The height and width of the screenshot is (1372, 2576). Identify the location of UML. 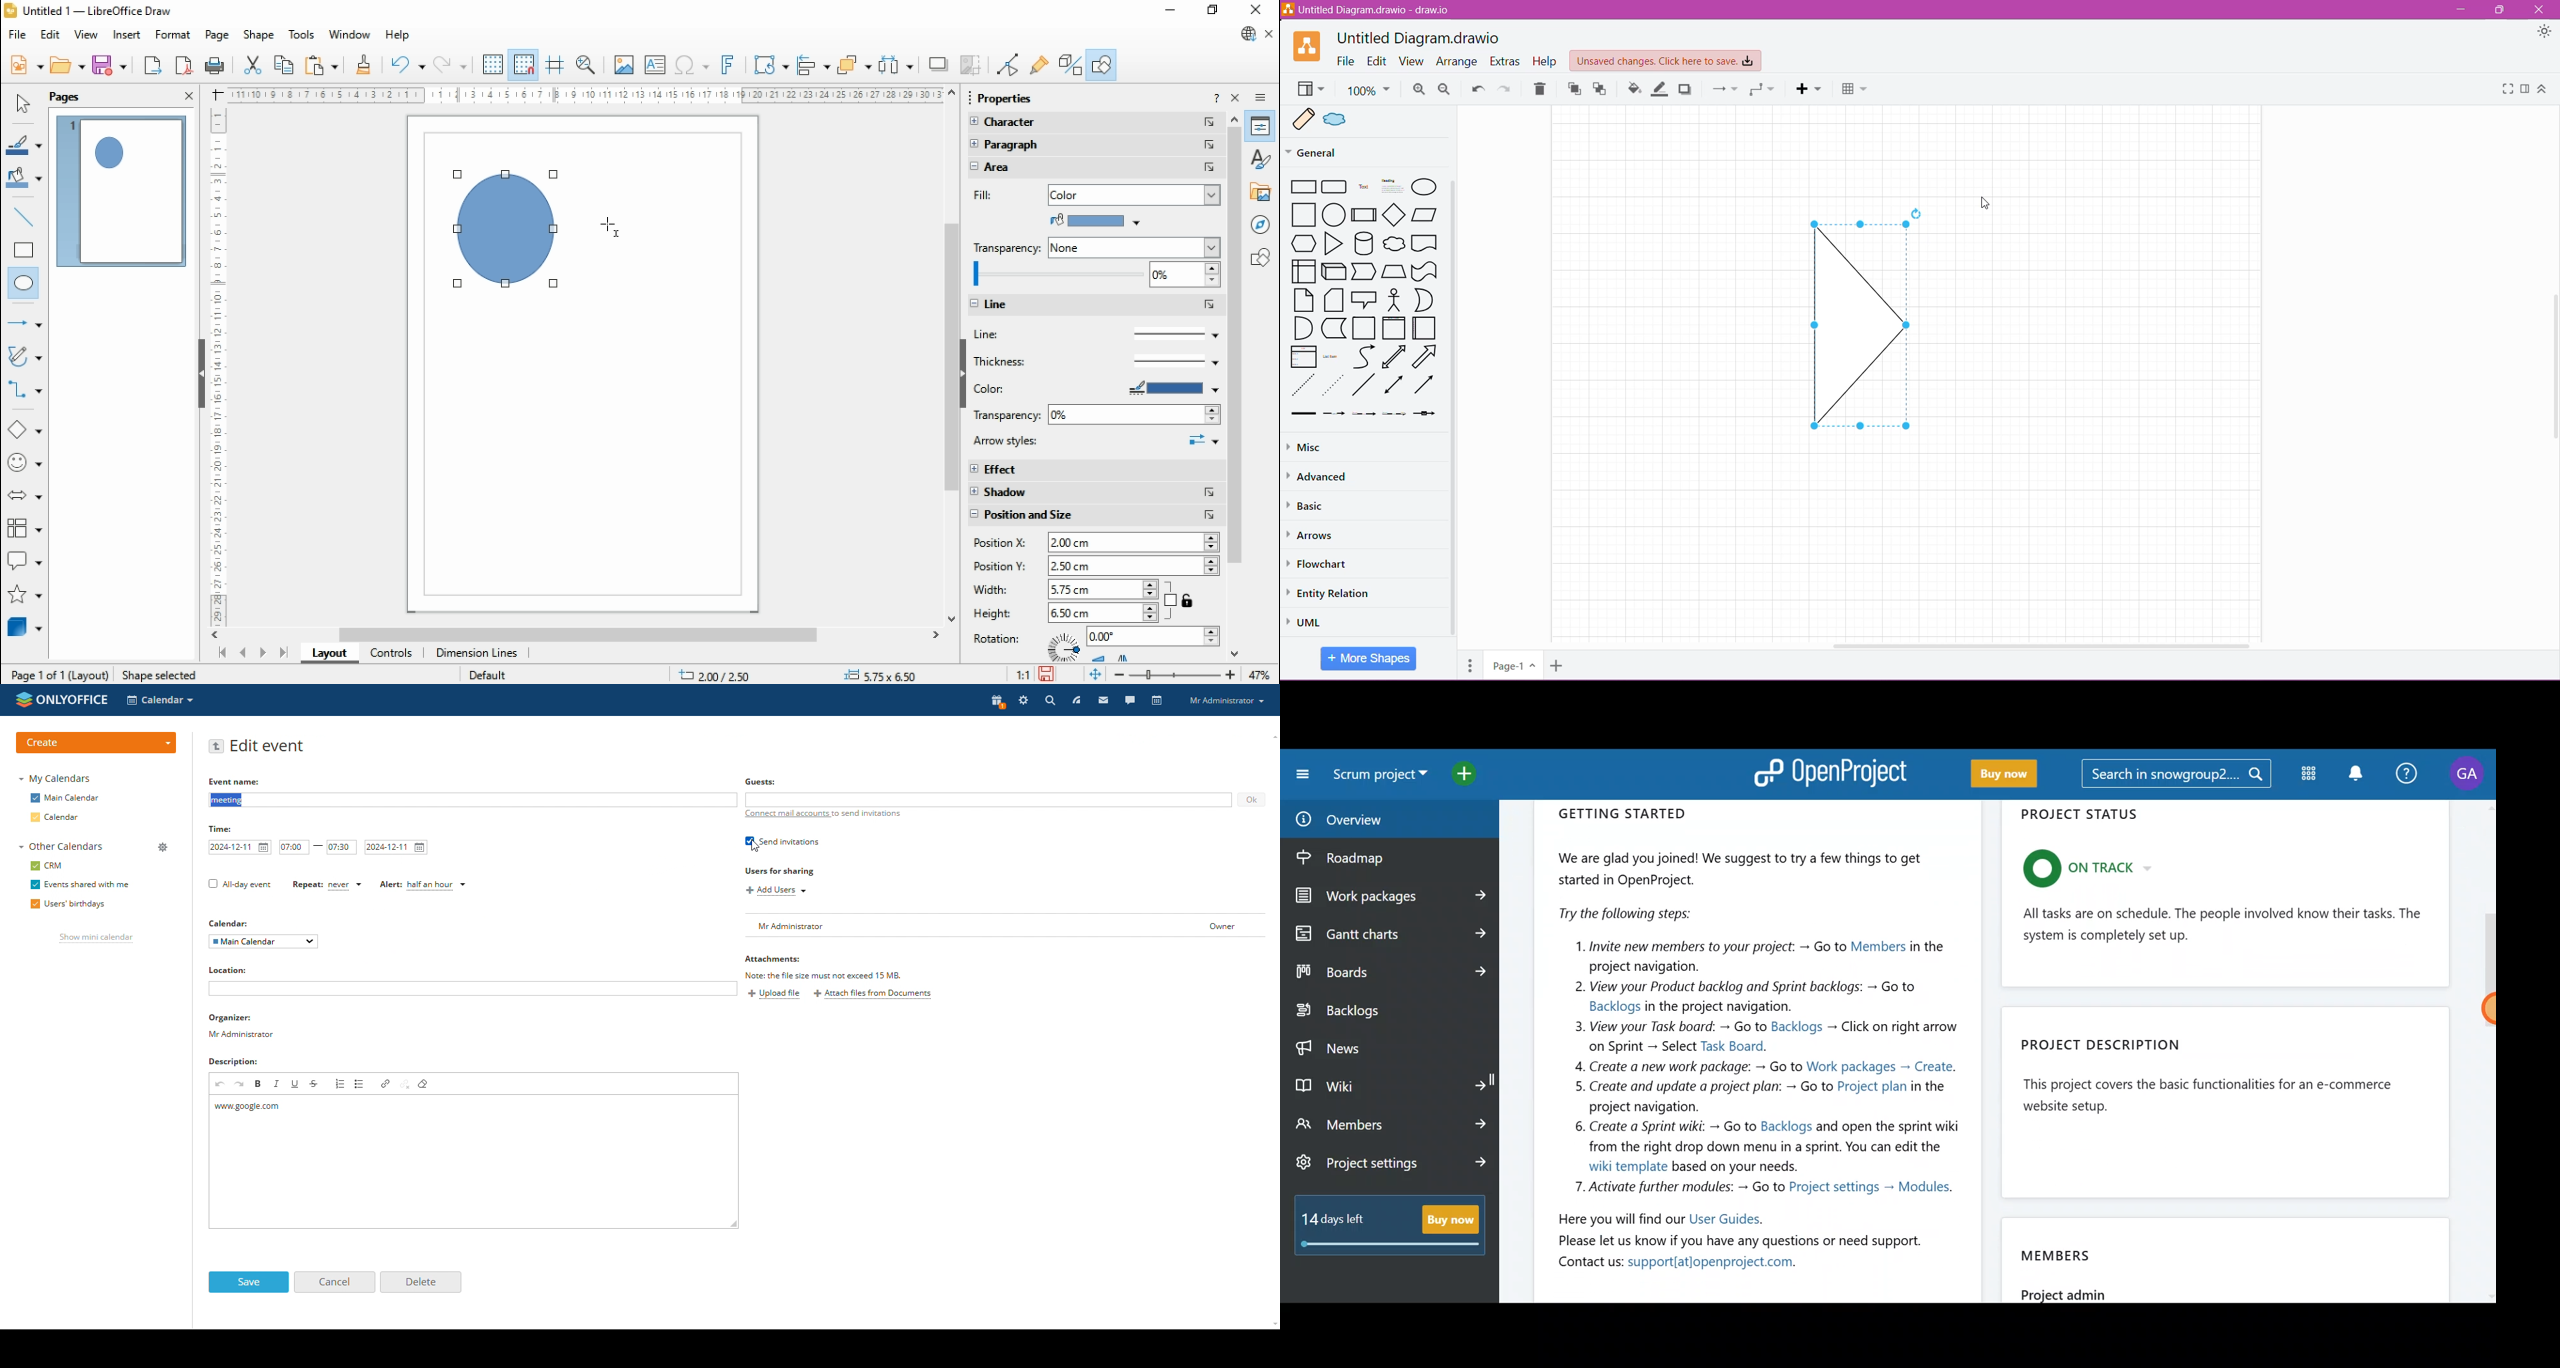
(1307, 621).